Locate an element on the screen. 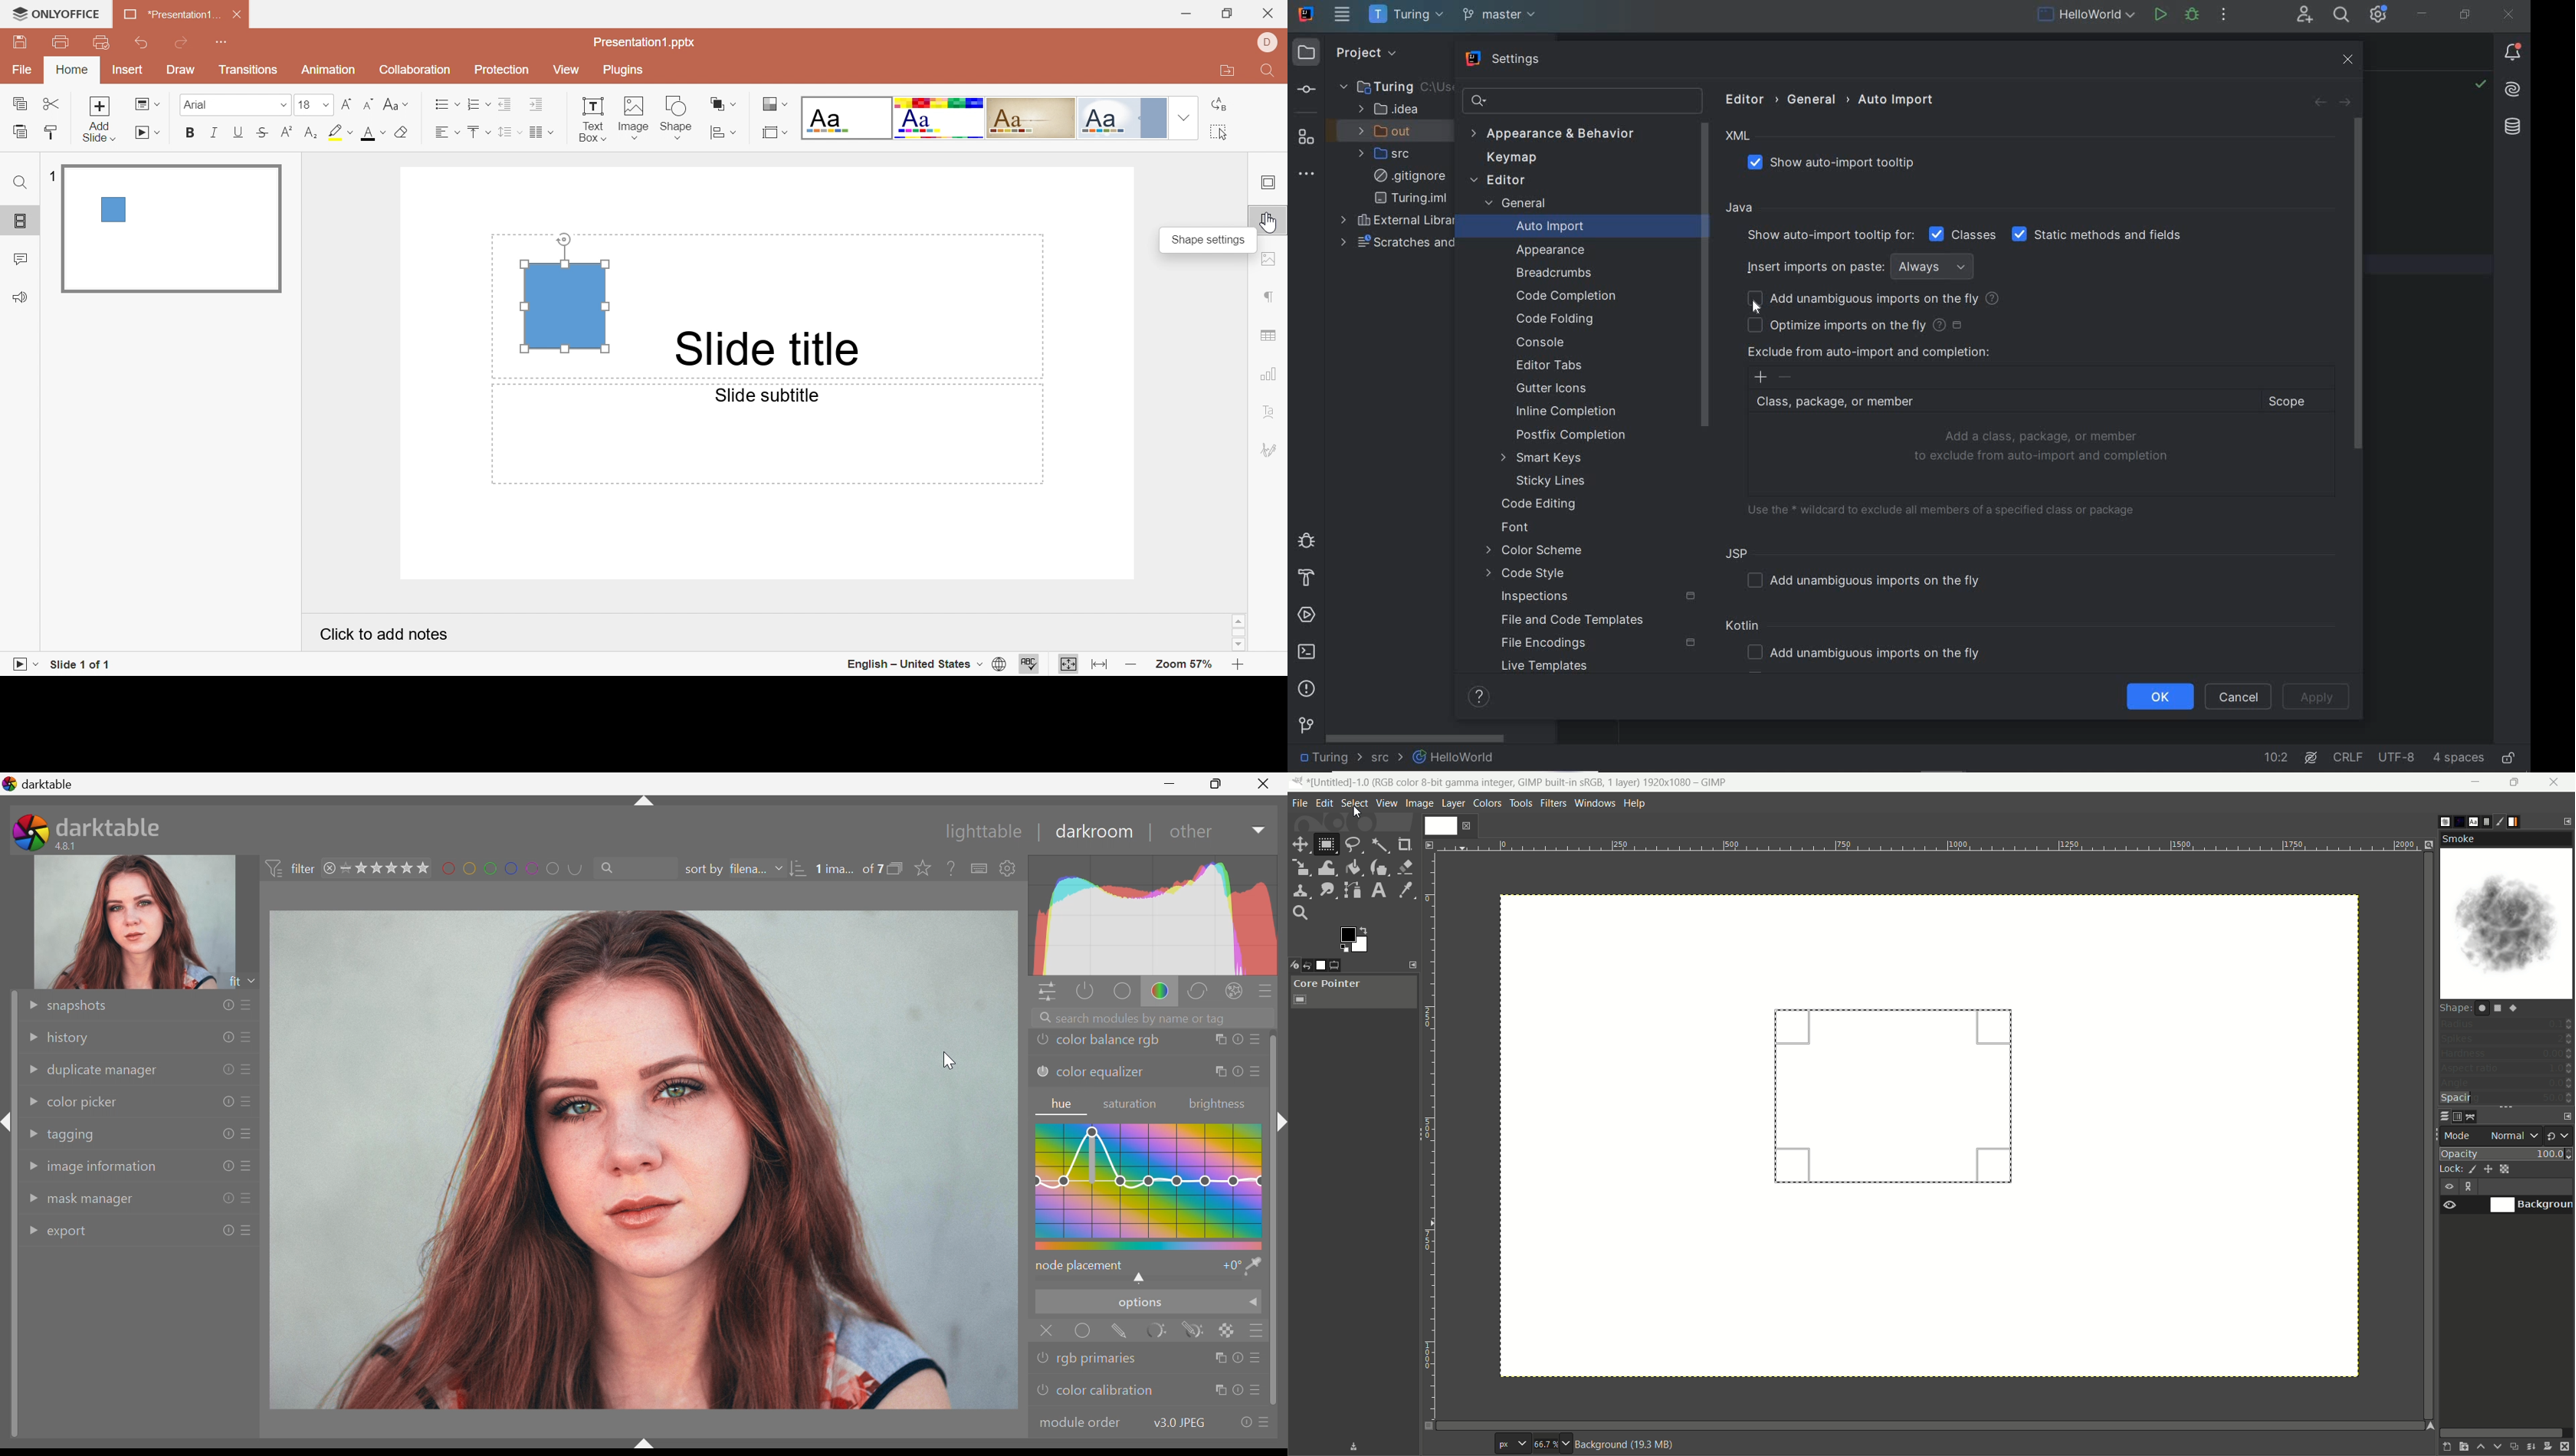  Increment font size is located at coordinates (343, 107).